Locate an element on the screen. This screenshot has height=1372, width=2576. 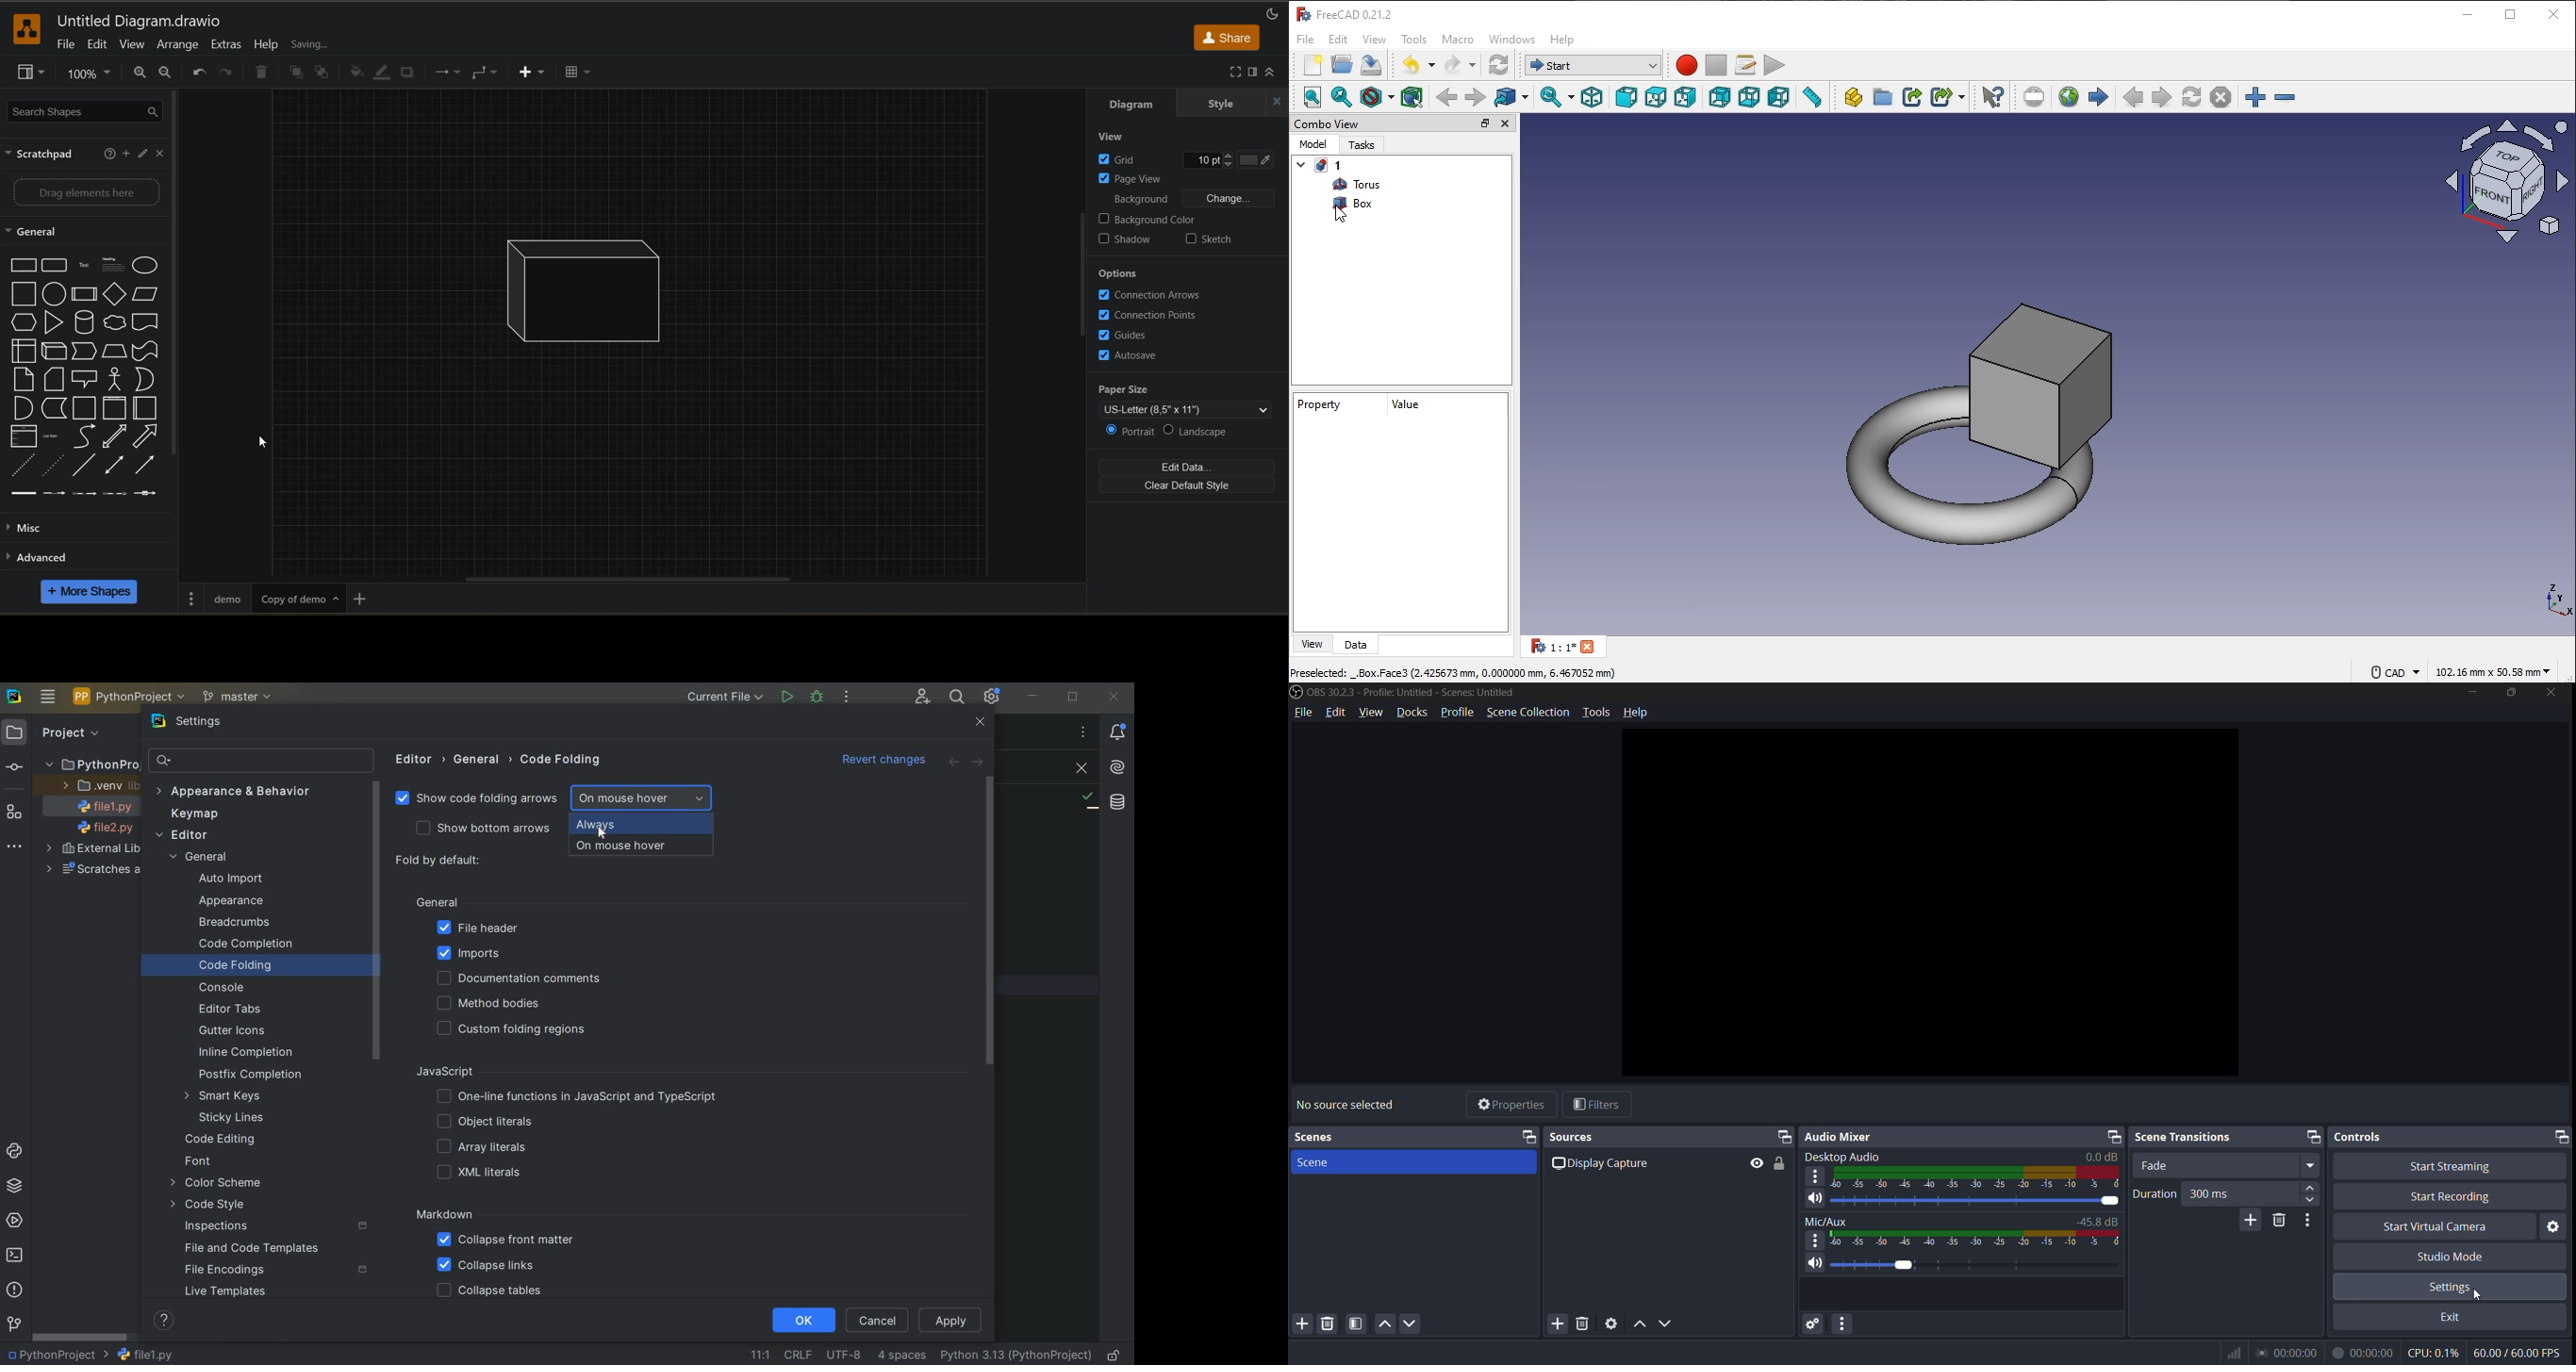
create folder is located at coordinates (1883, 98).